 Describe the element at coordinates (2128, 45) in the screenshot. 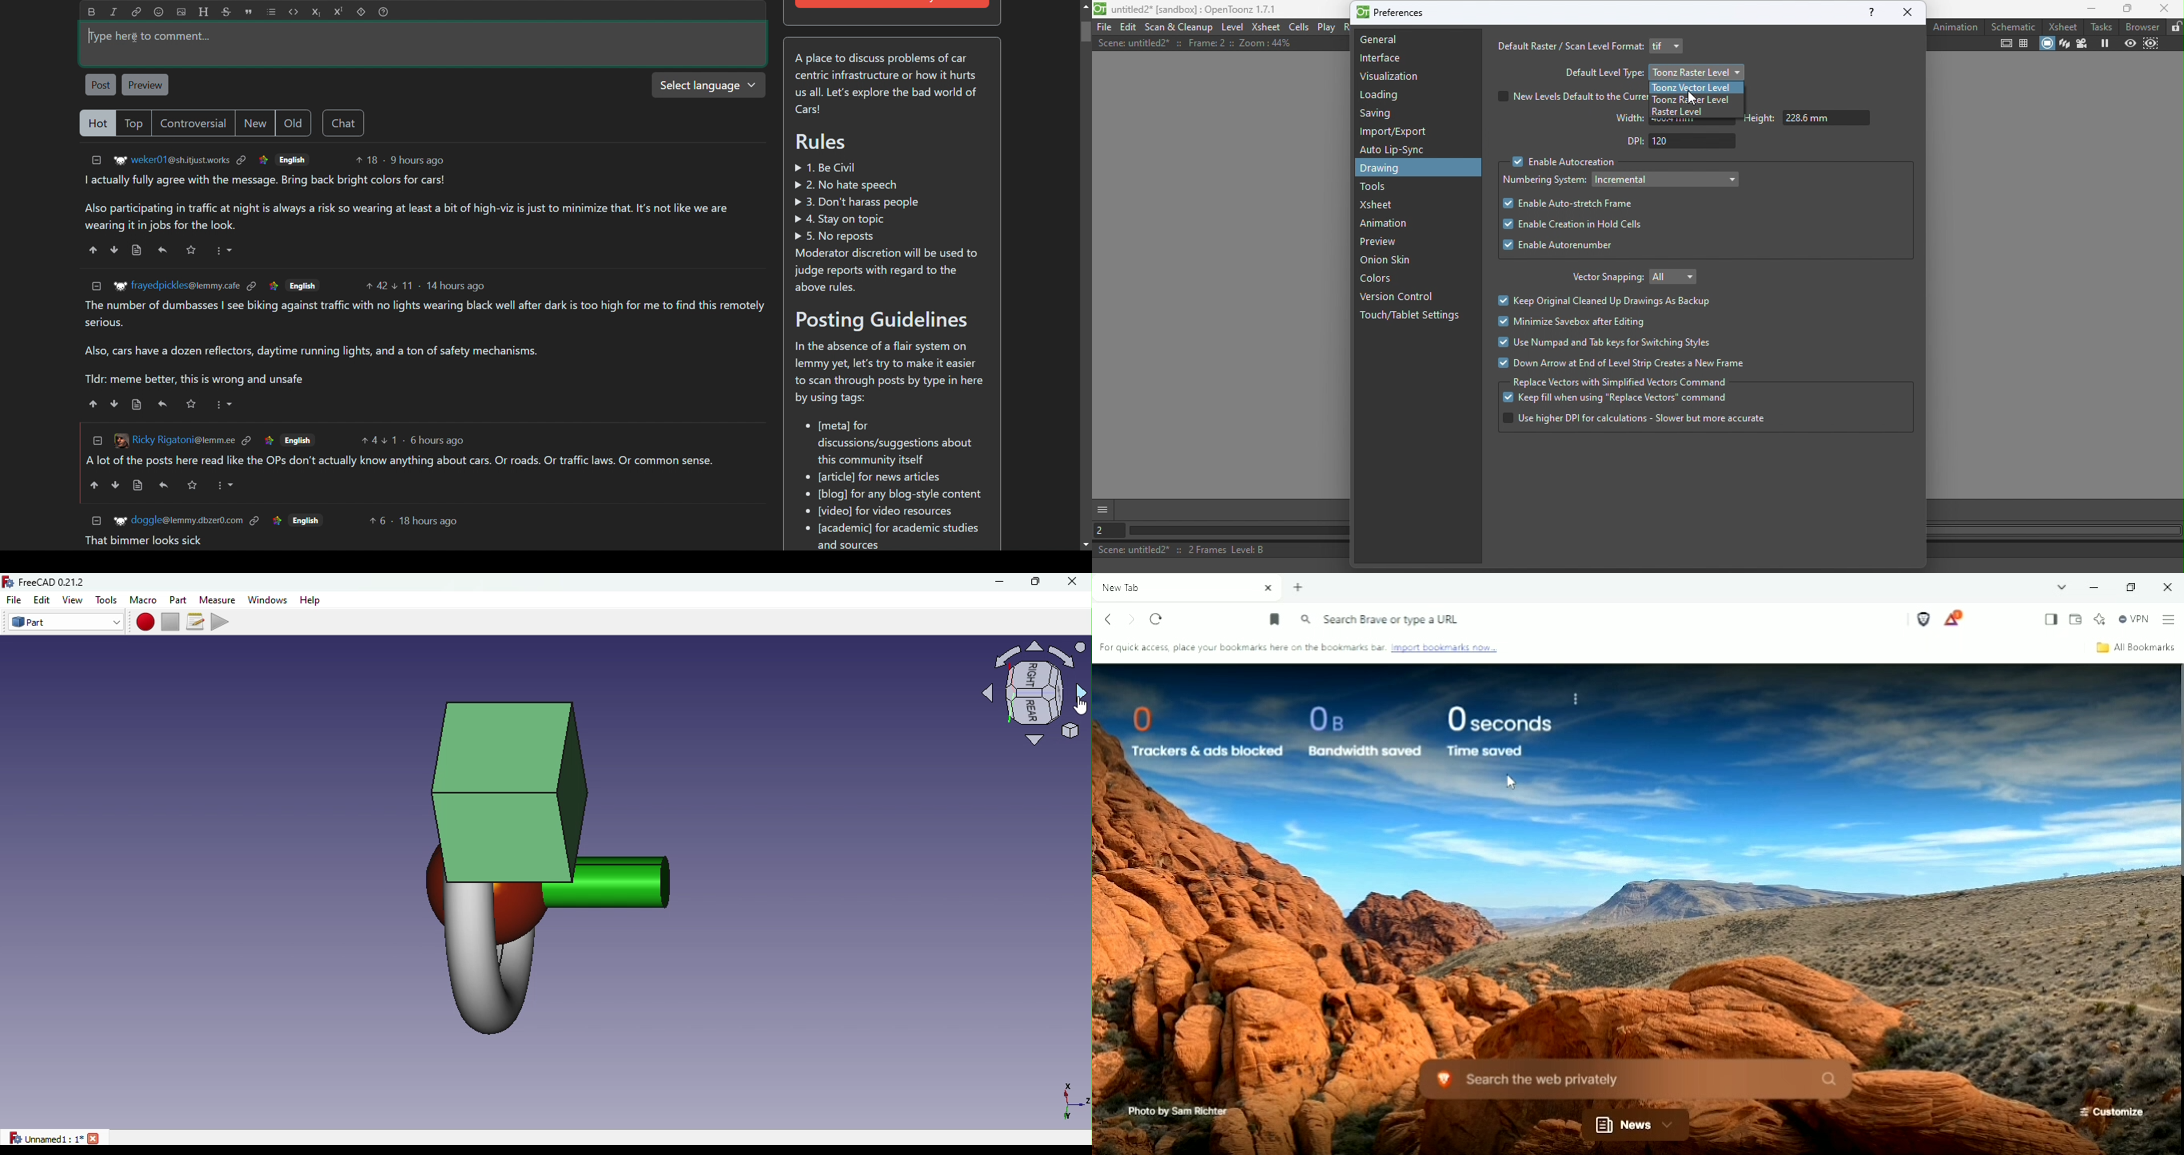

I see `Preview` at that location.